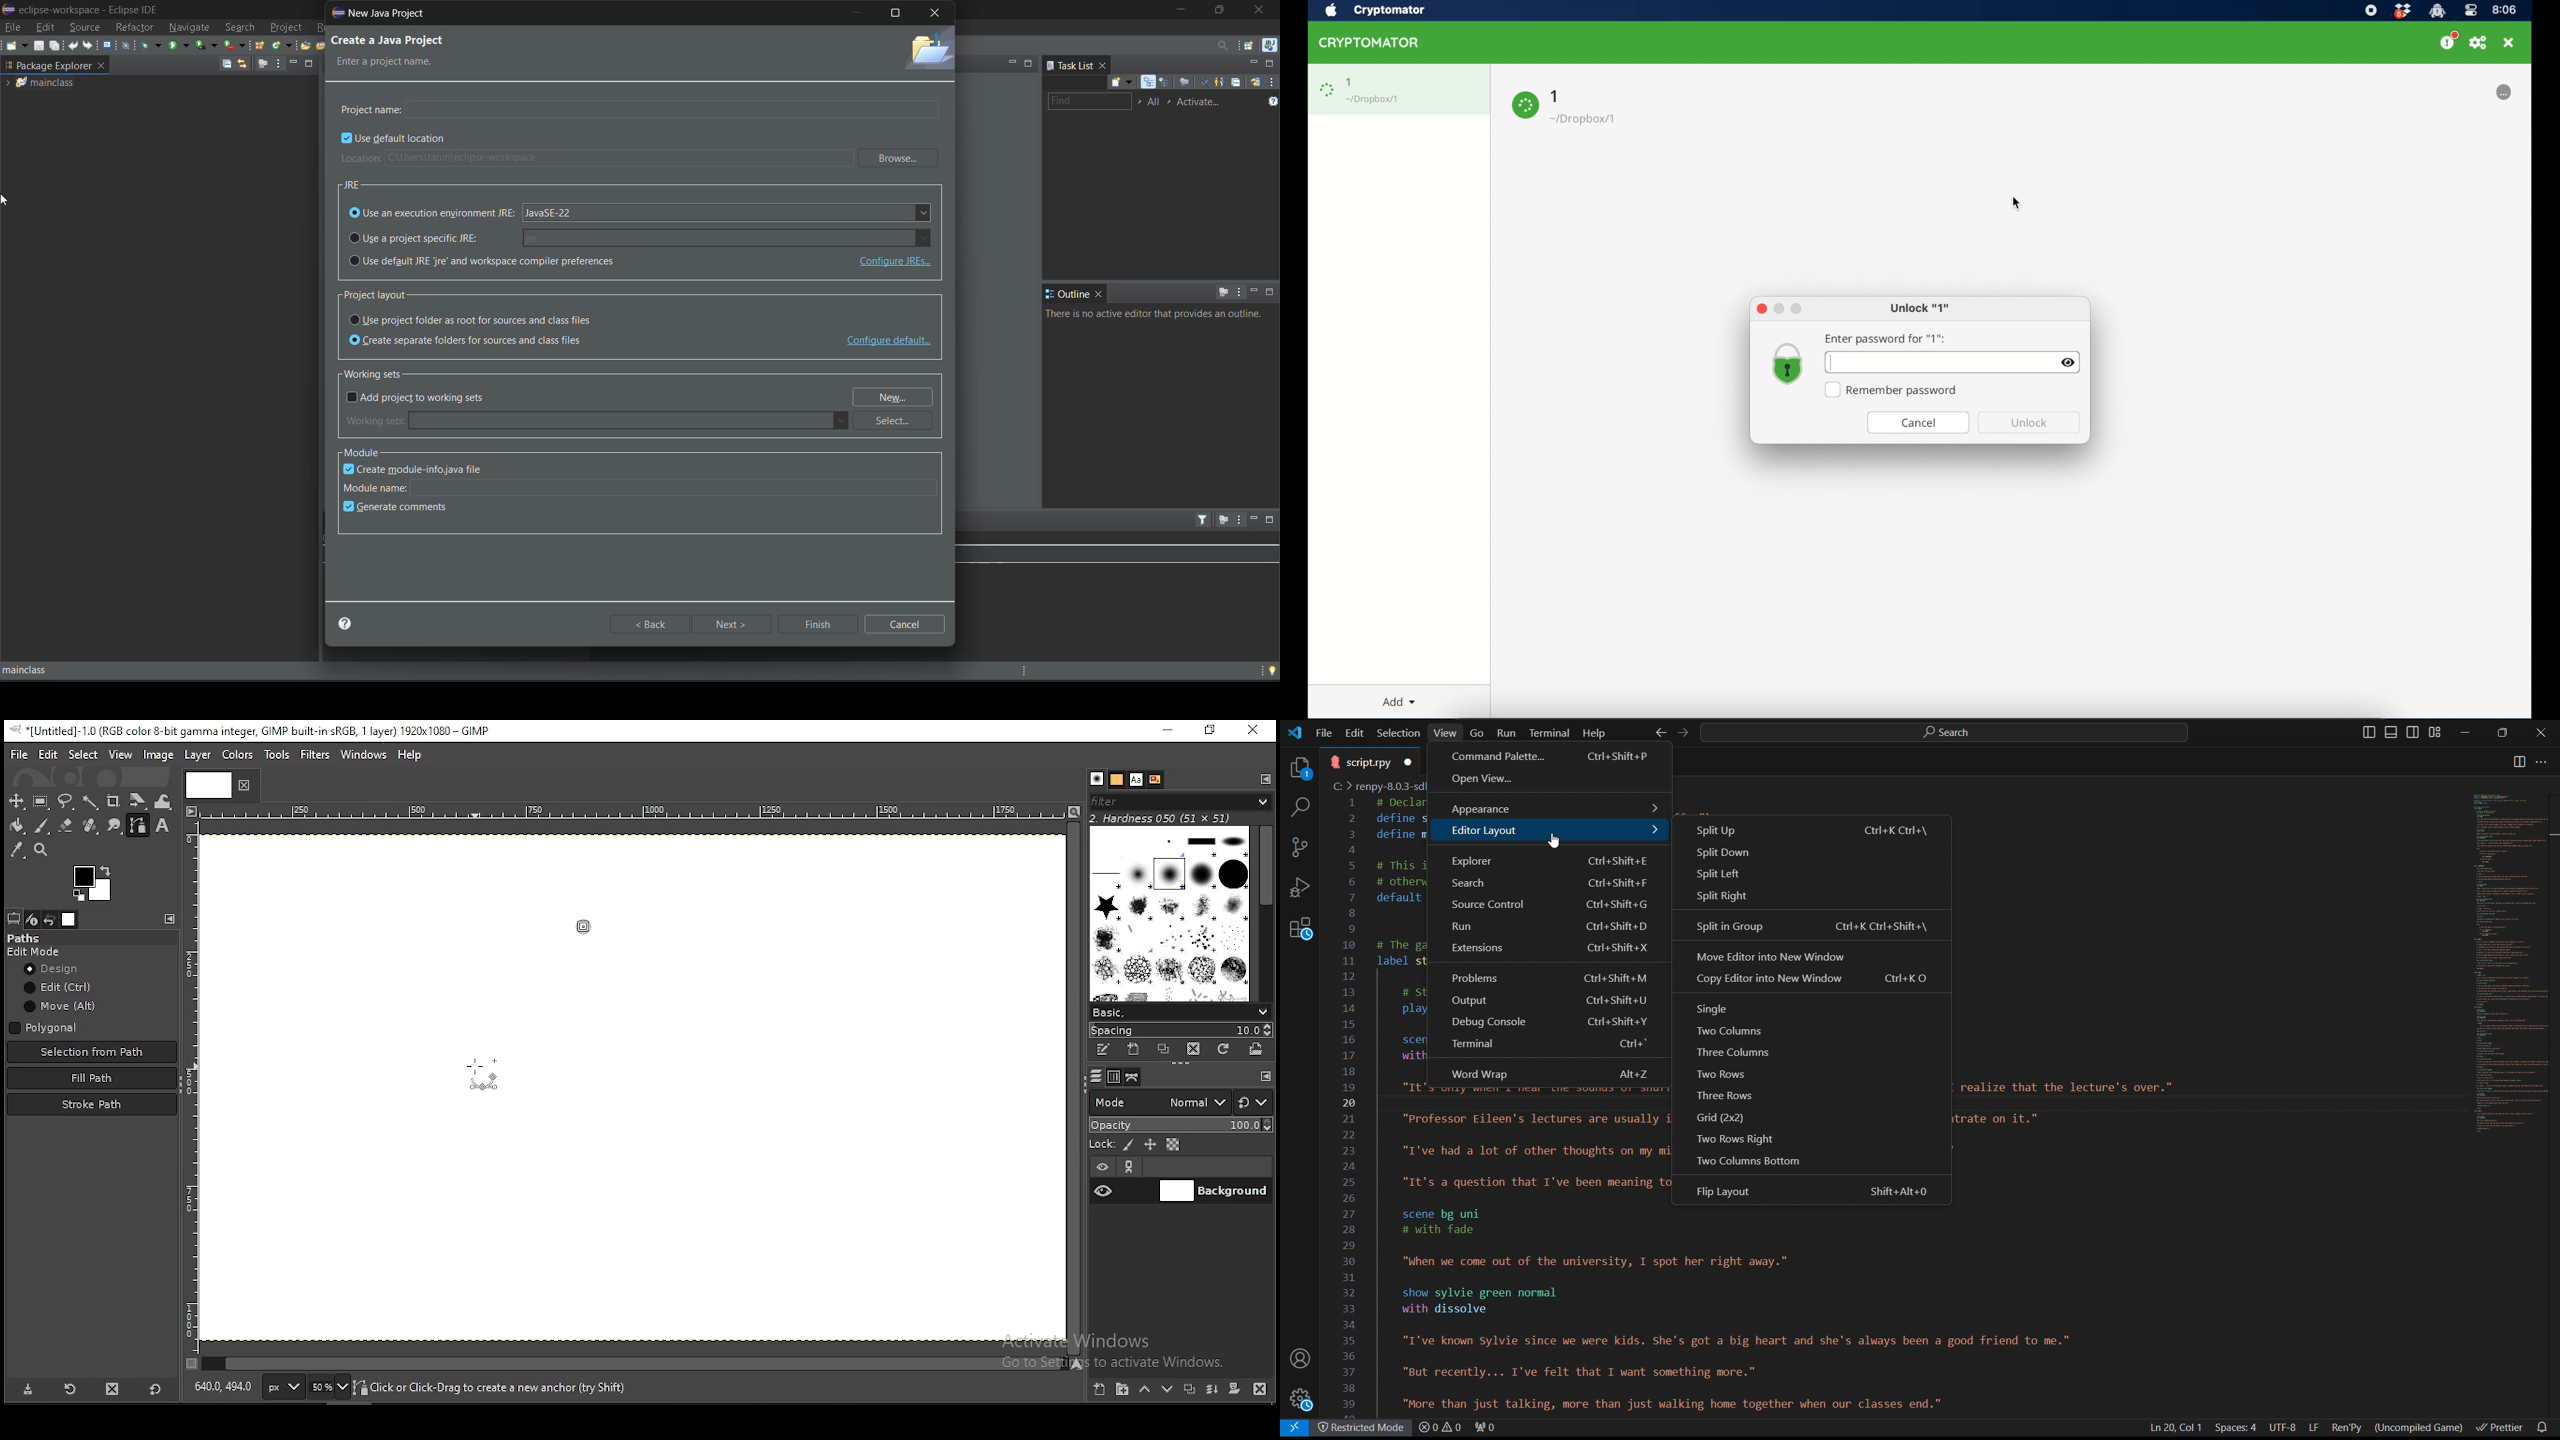  Describe the element at coordinates (2314, 1428) in the screenshot. I see `LF` at that location.